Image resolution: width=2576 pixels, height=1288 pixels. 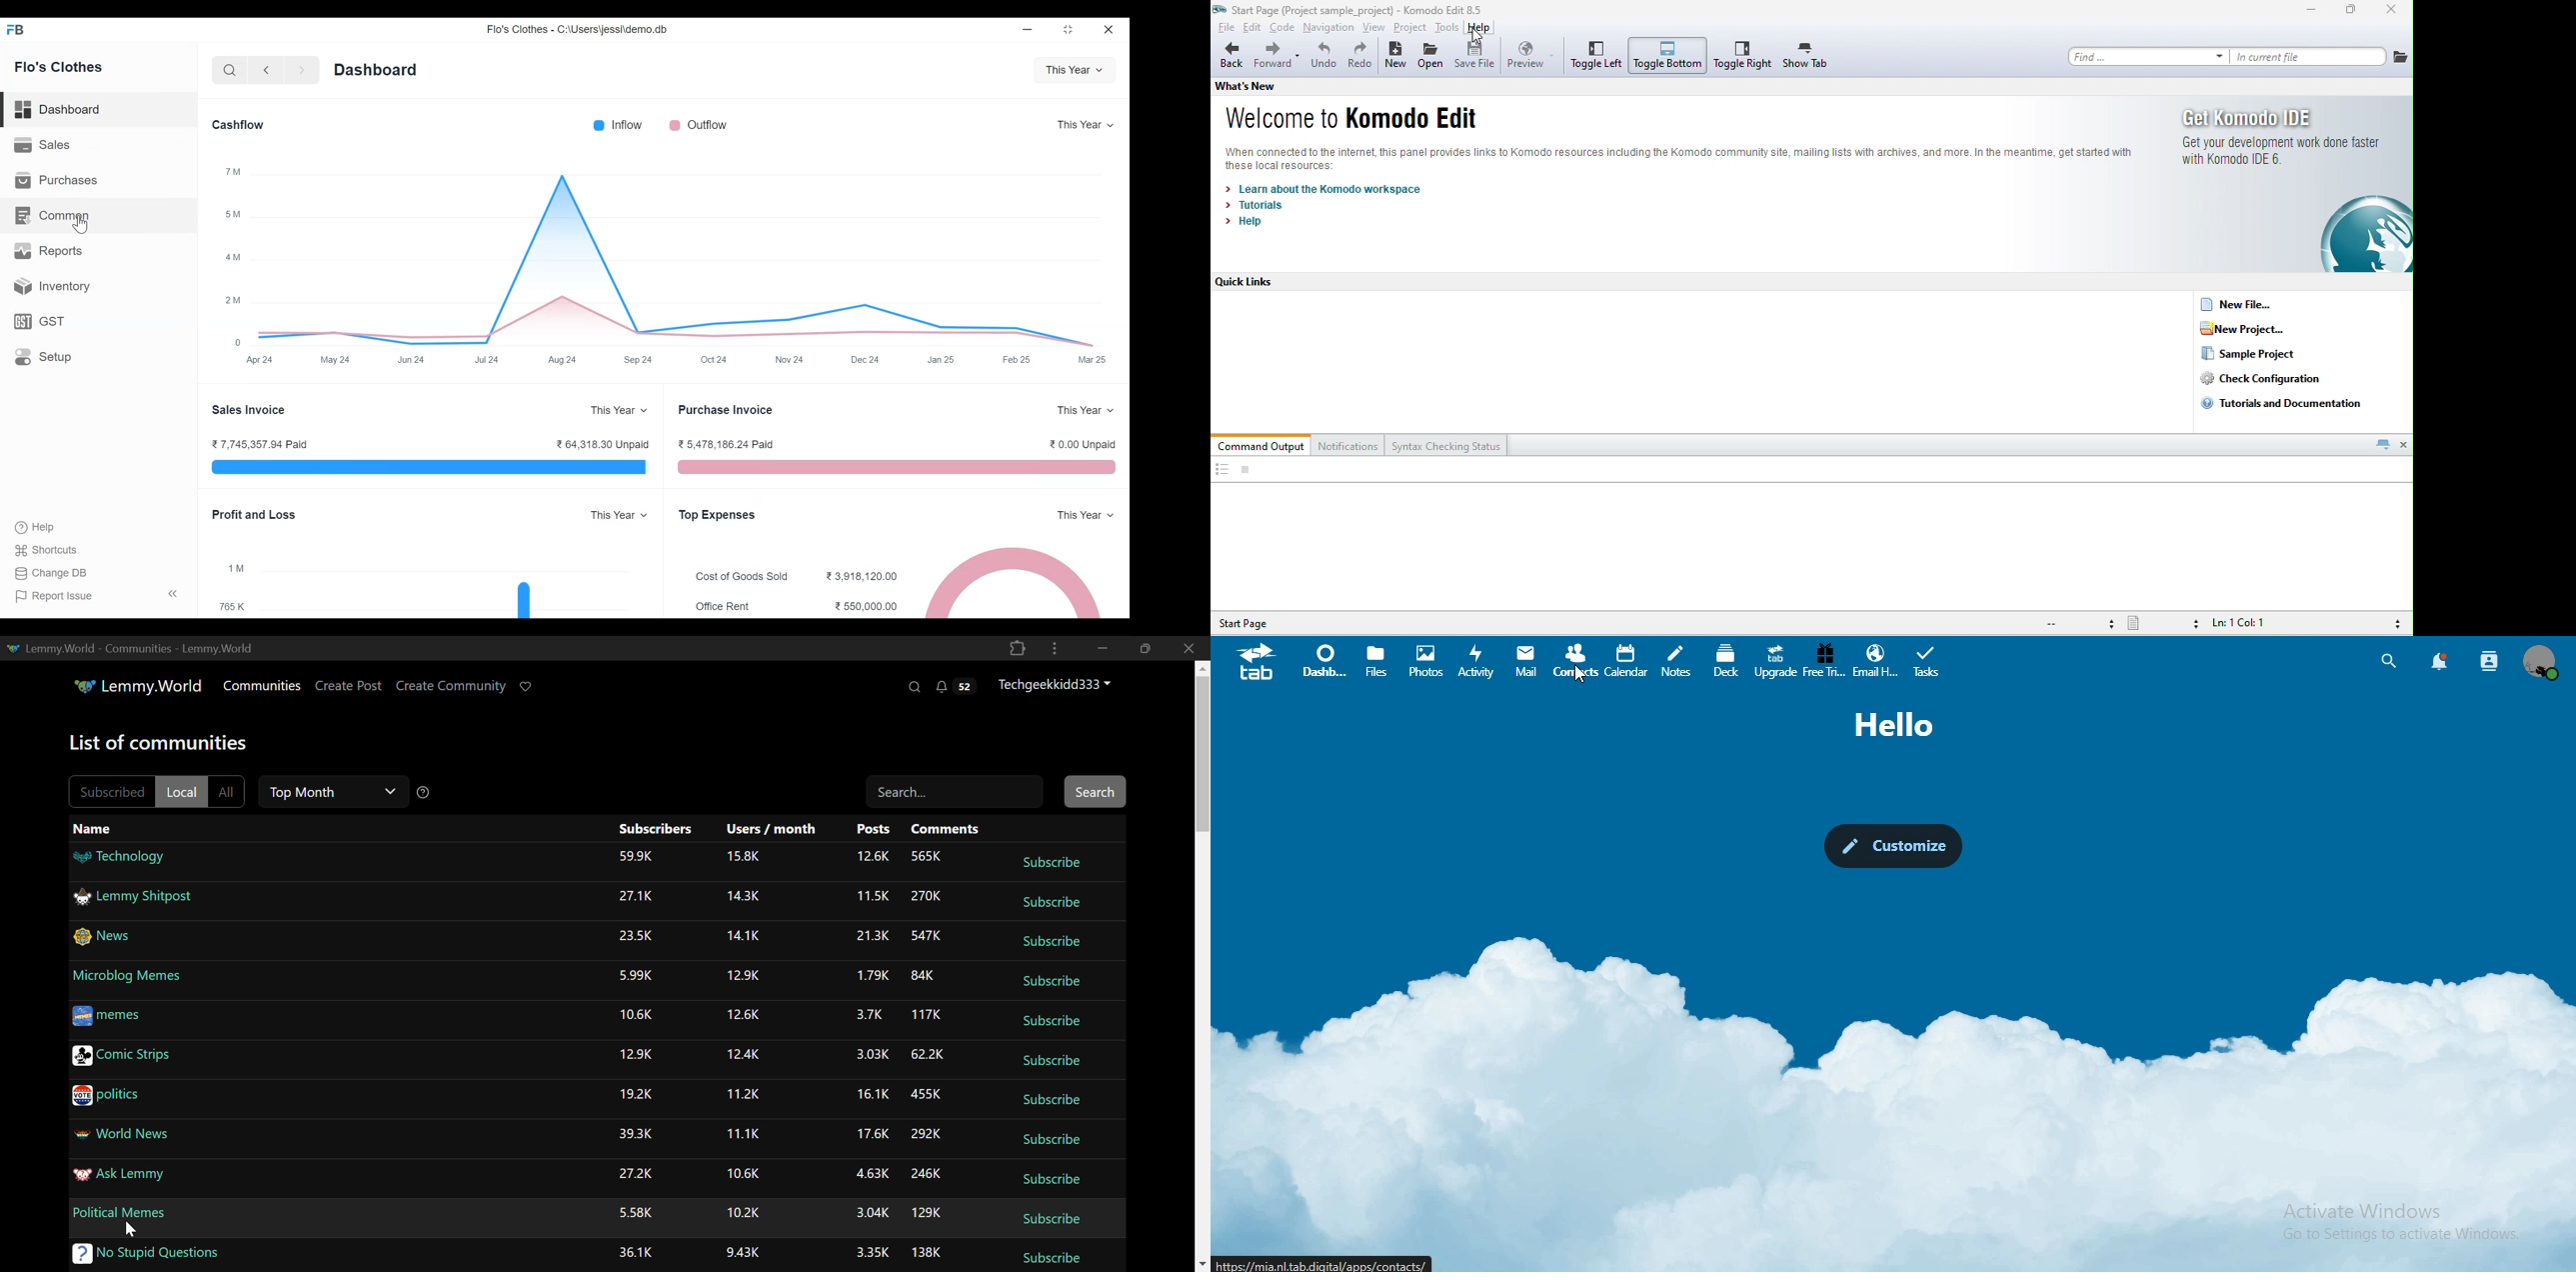 I want to click on search, so click(x=2390, y=661).